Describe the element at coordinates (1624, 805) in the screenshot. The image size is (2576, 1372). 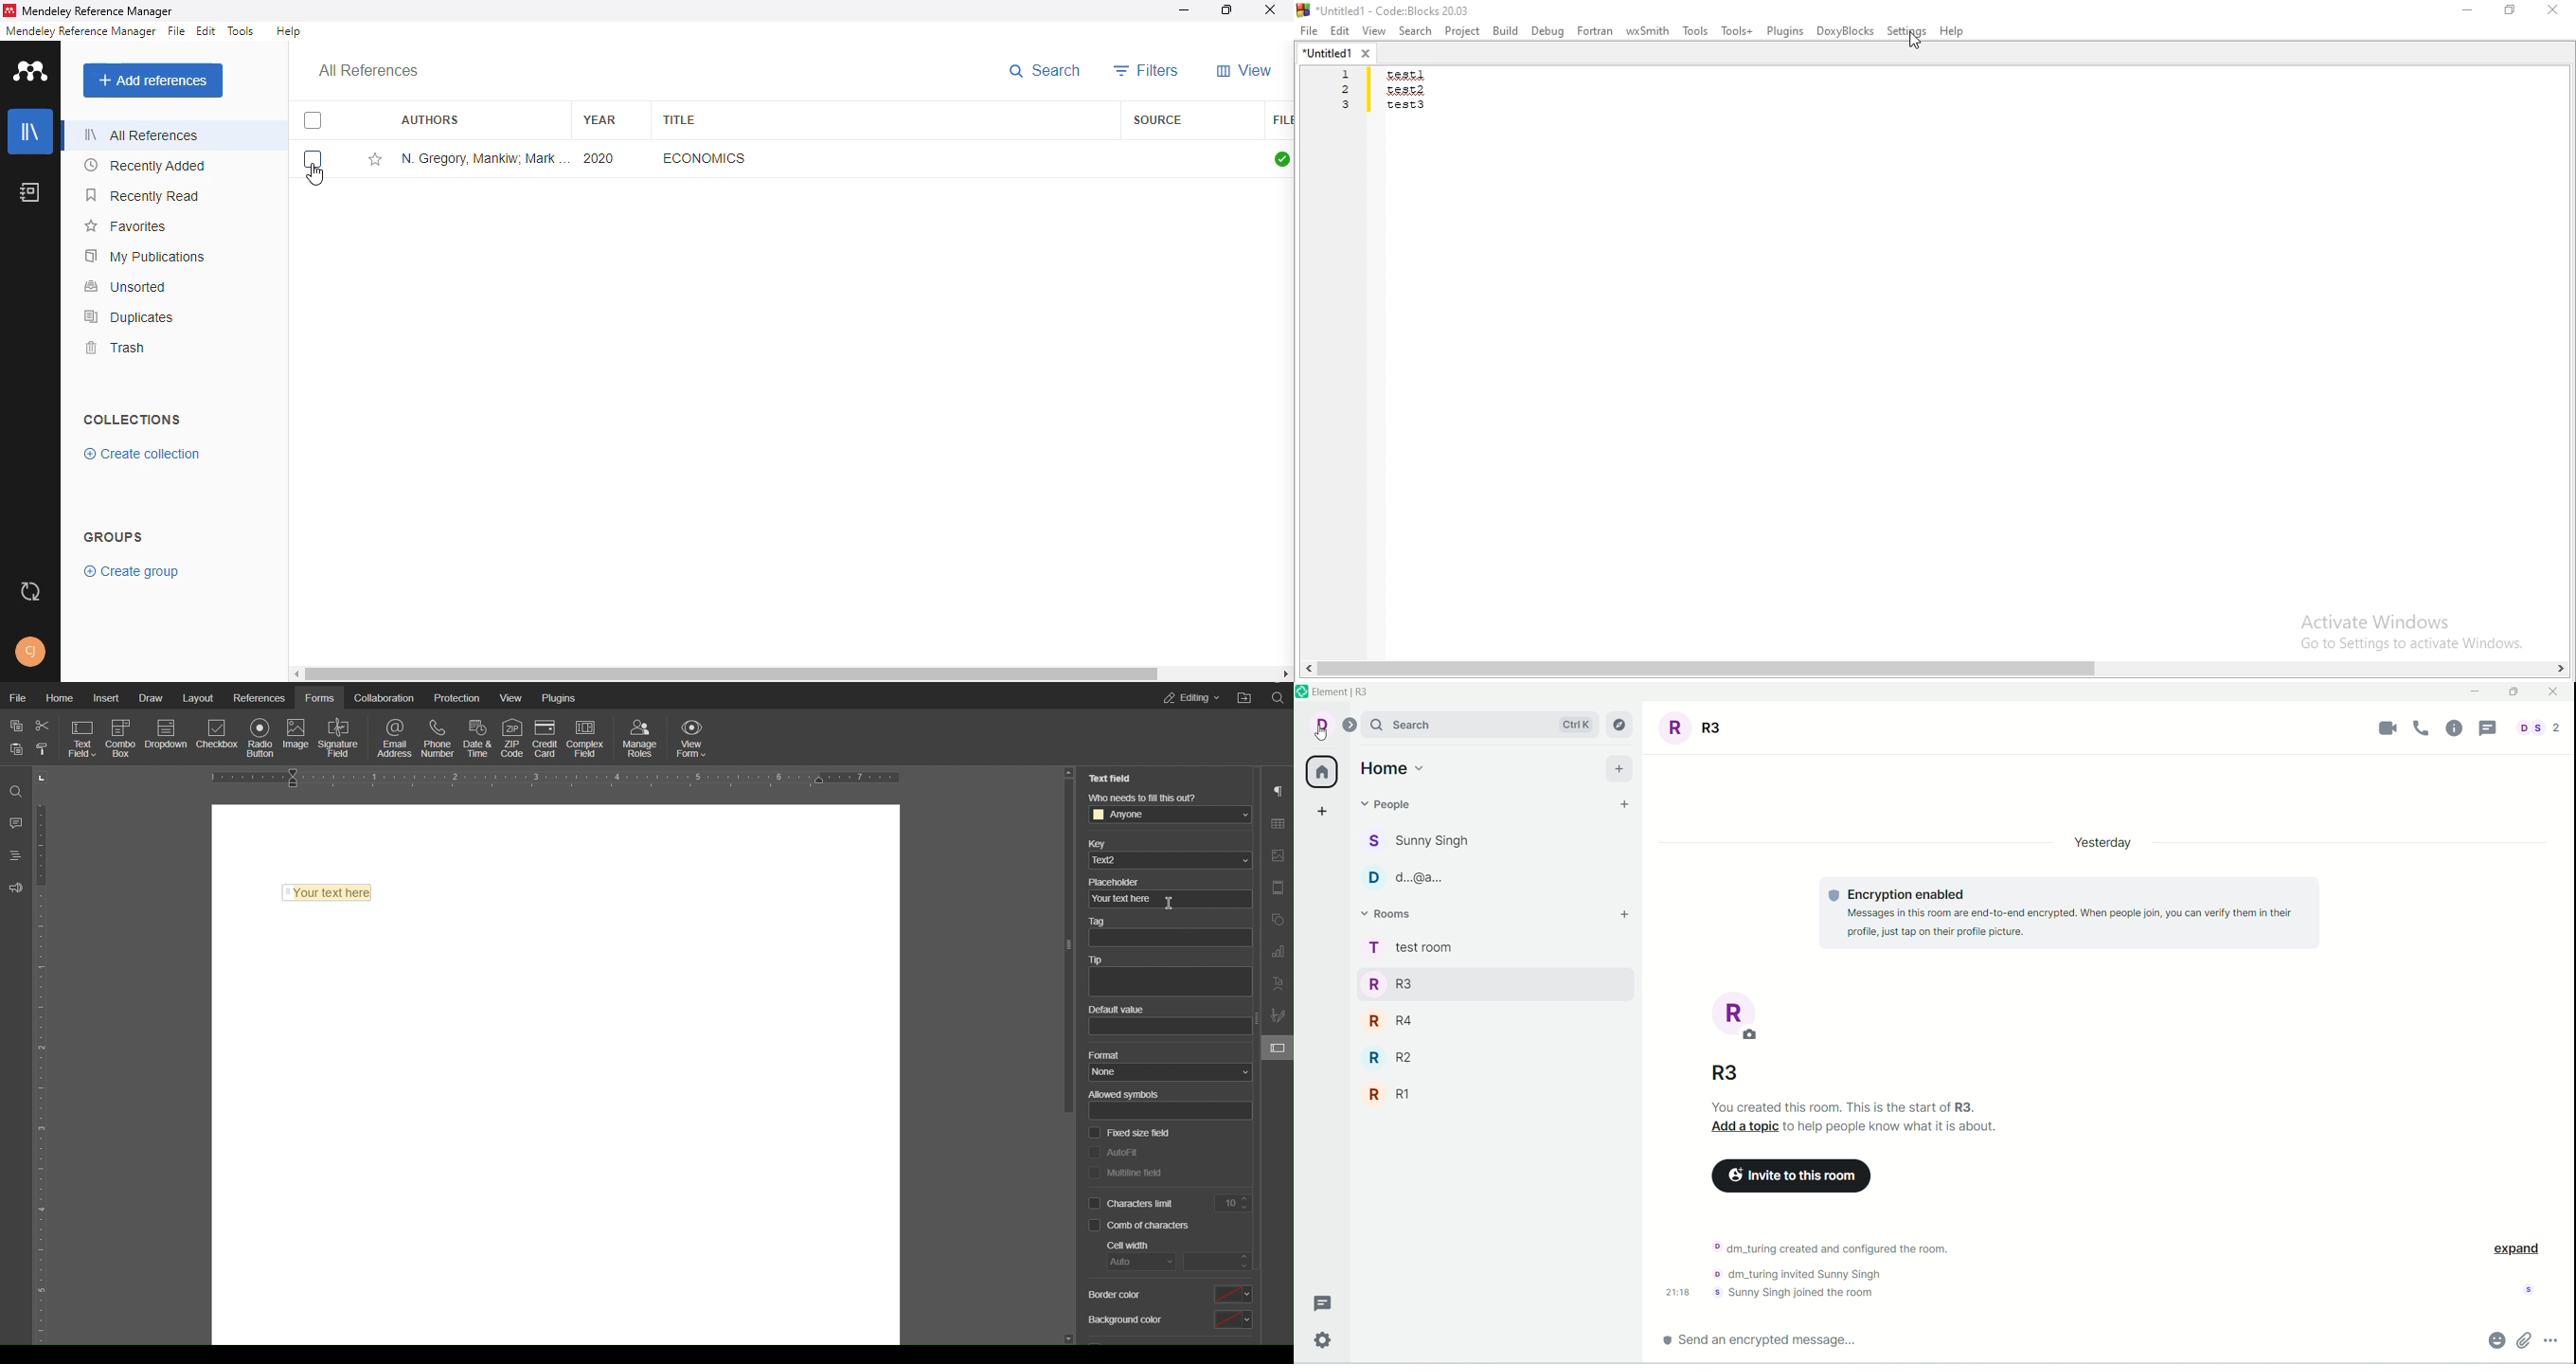
I see `start chat` at that location.